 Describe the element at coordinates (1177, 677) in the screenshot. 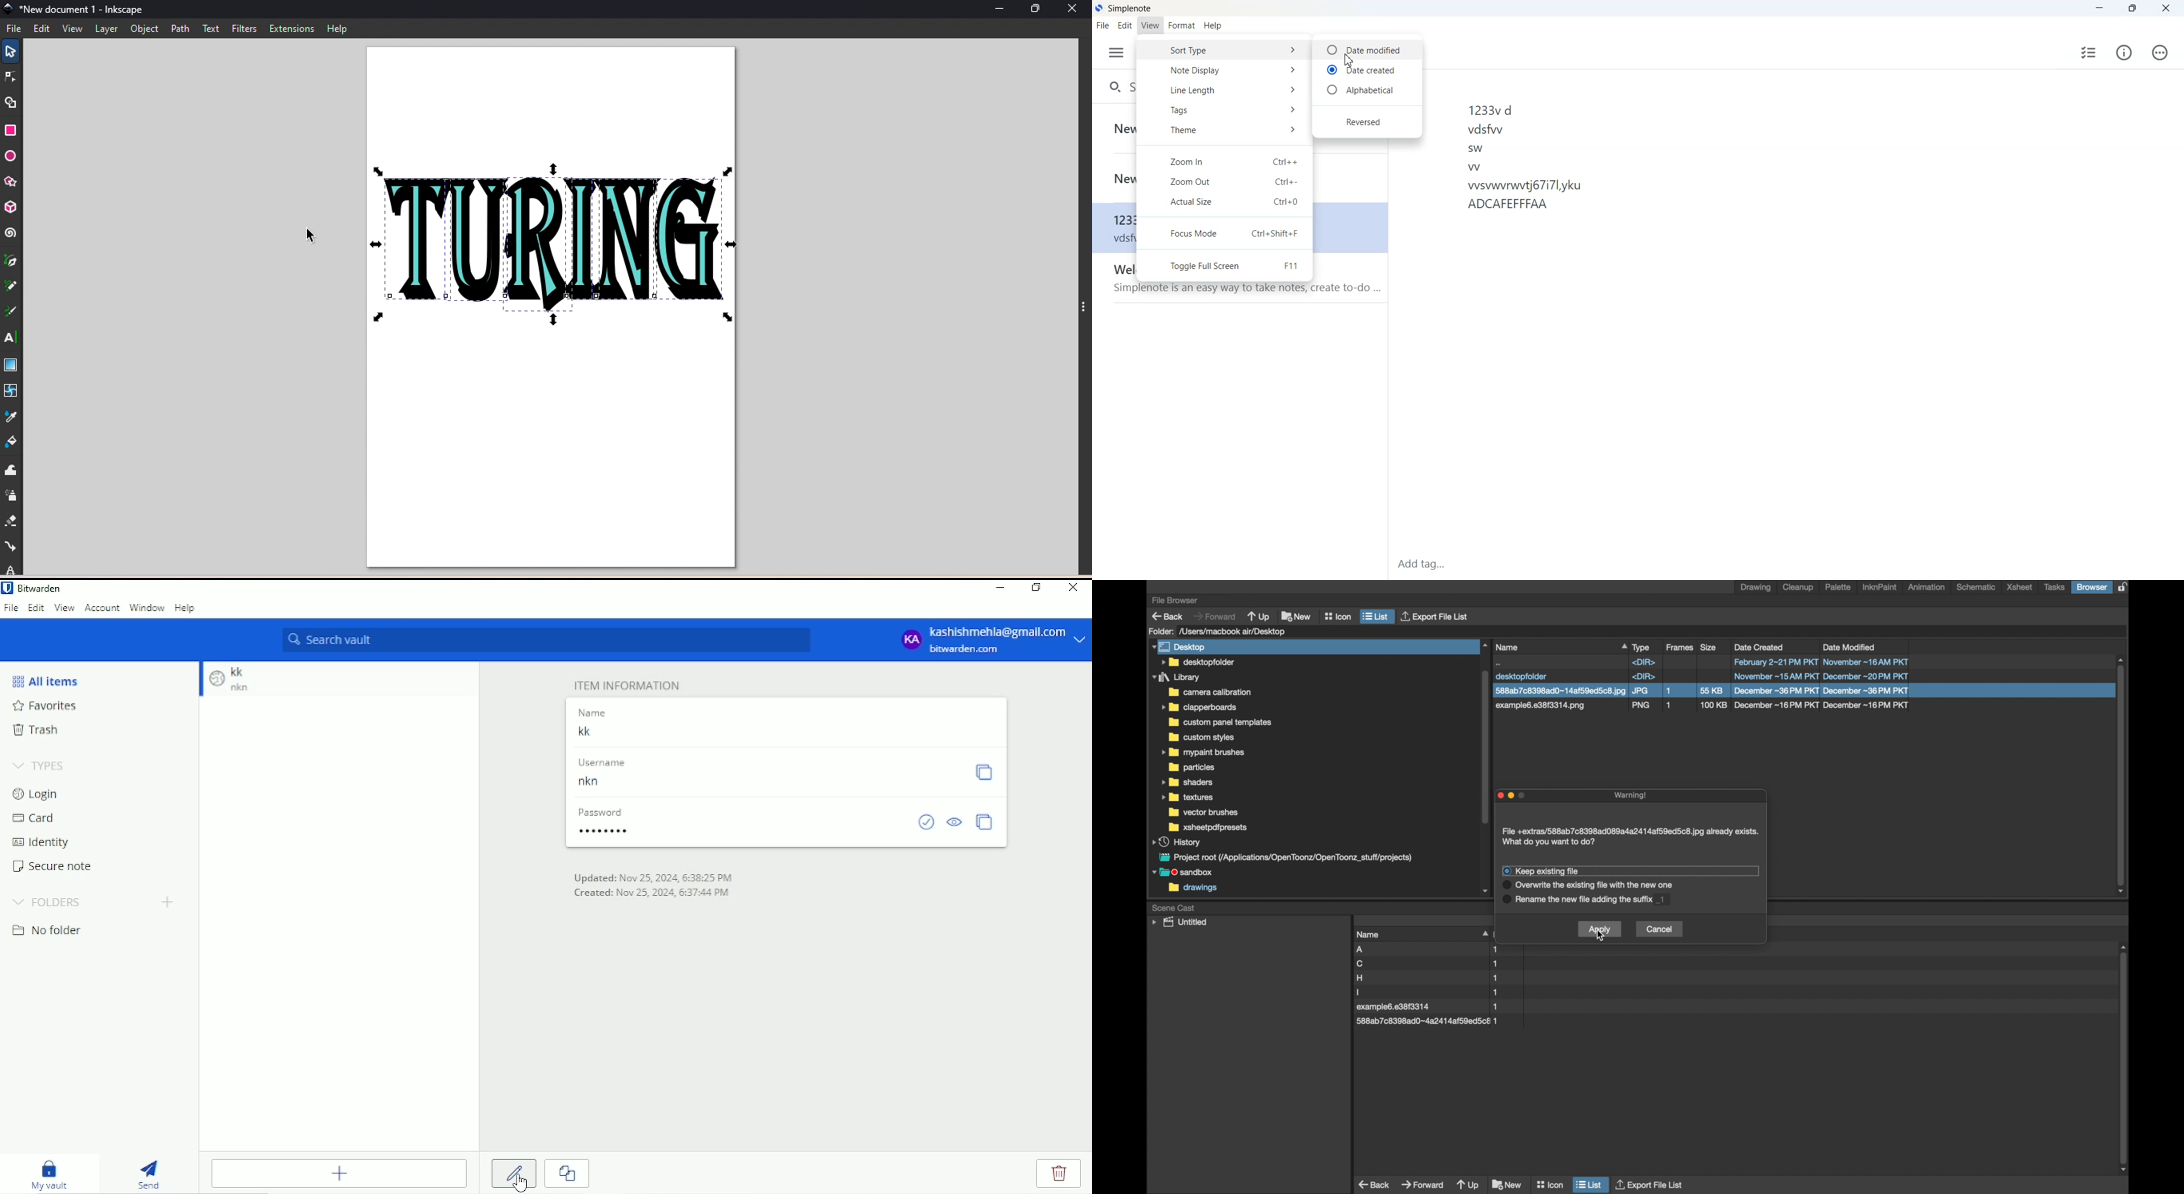

I see `folder` at that location.